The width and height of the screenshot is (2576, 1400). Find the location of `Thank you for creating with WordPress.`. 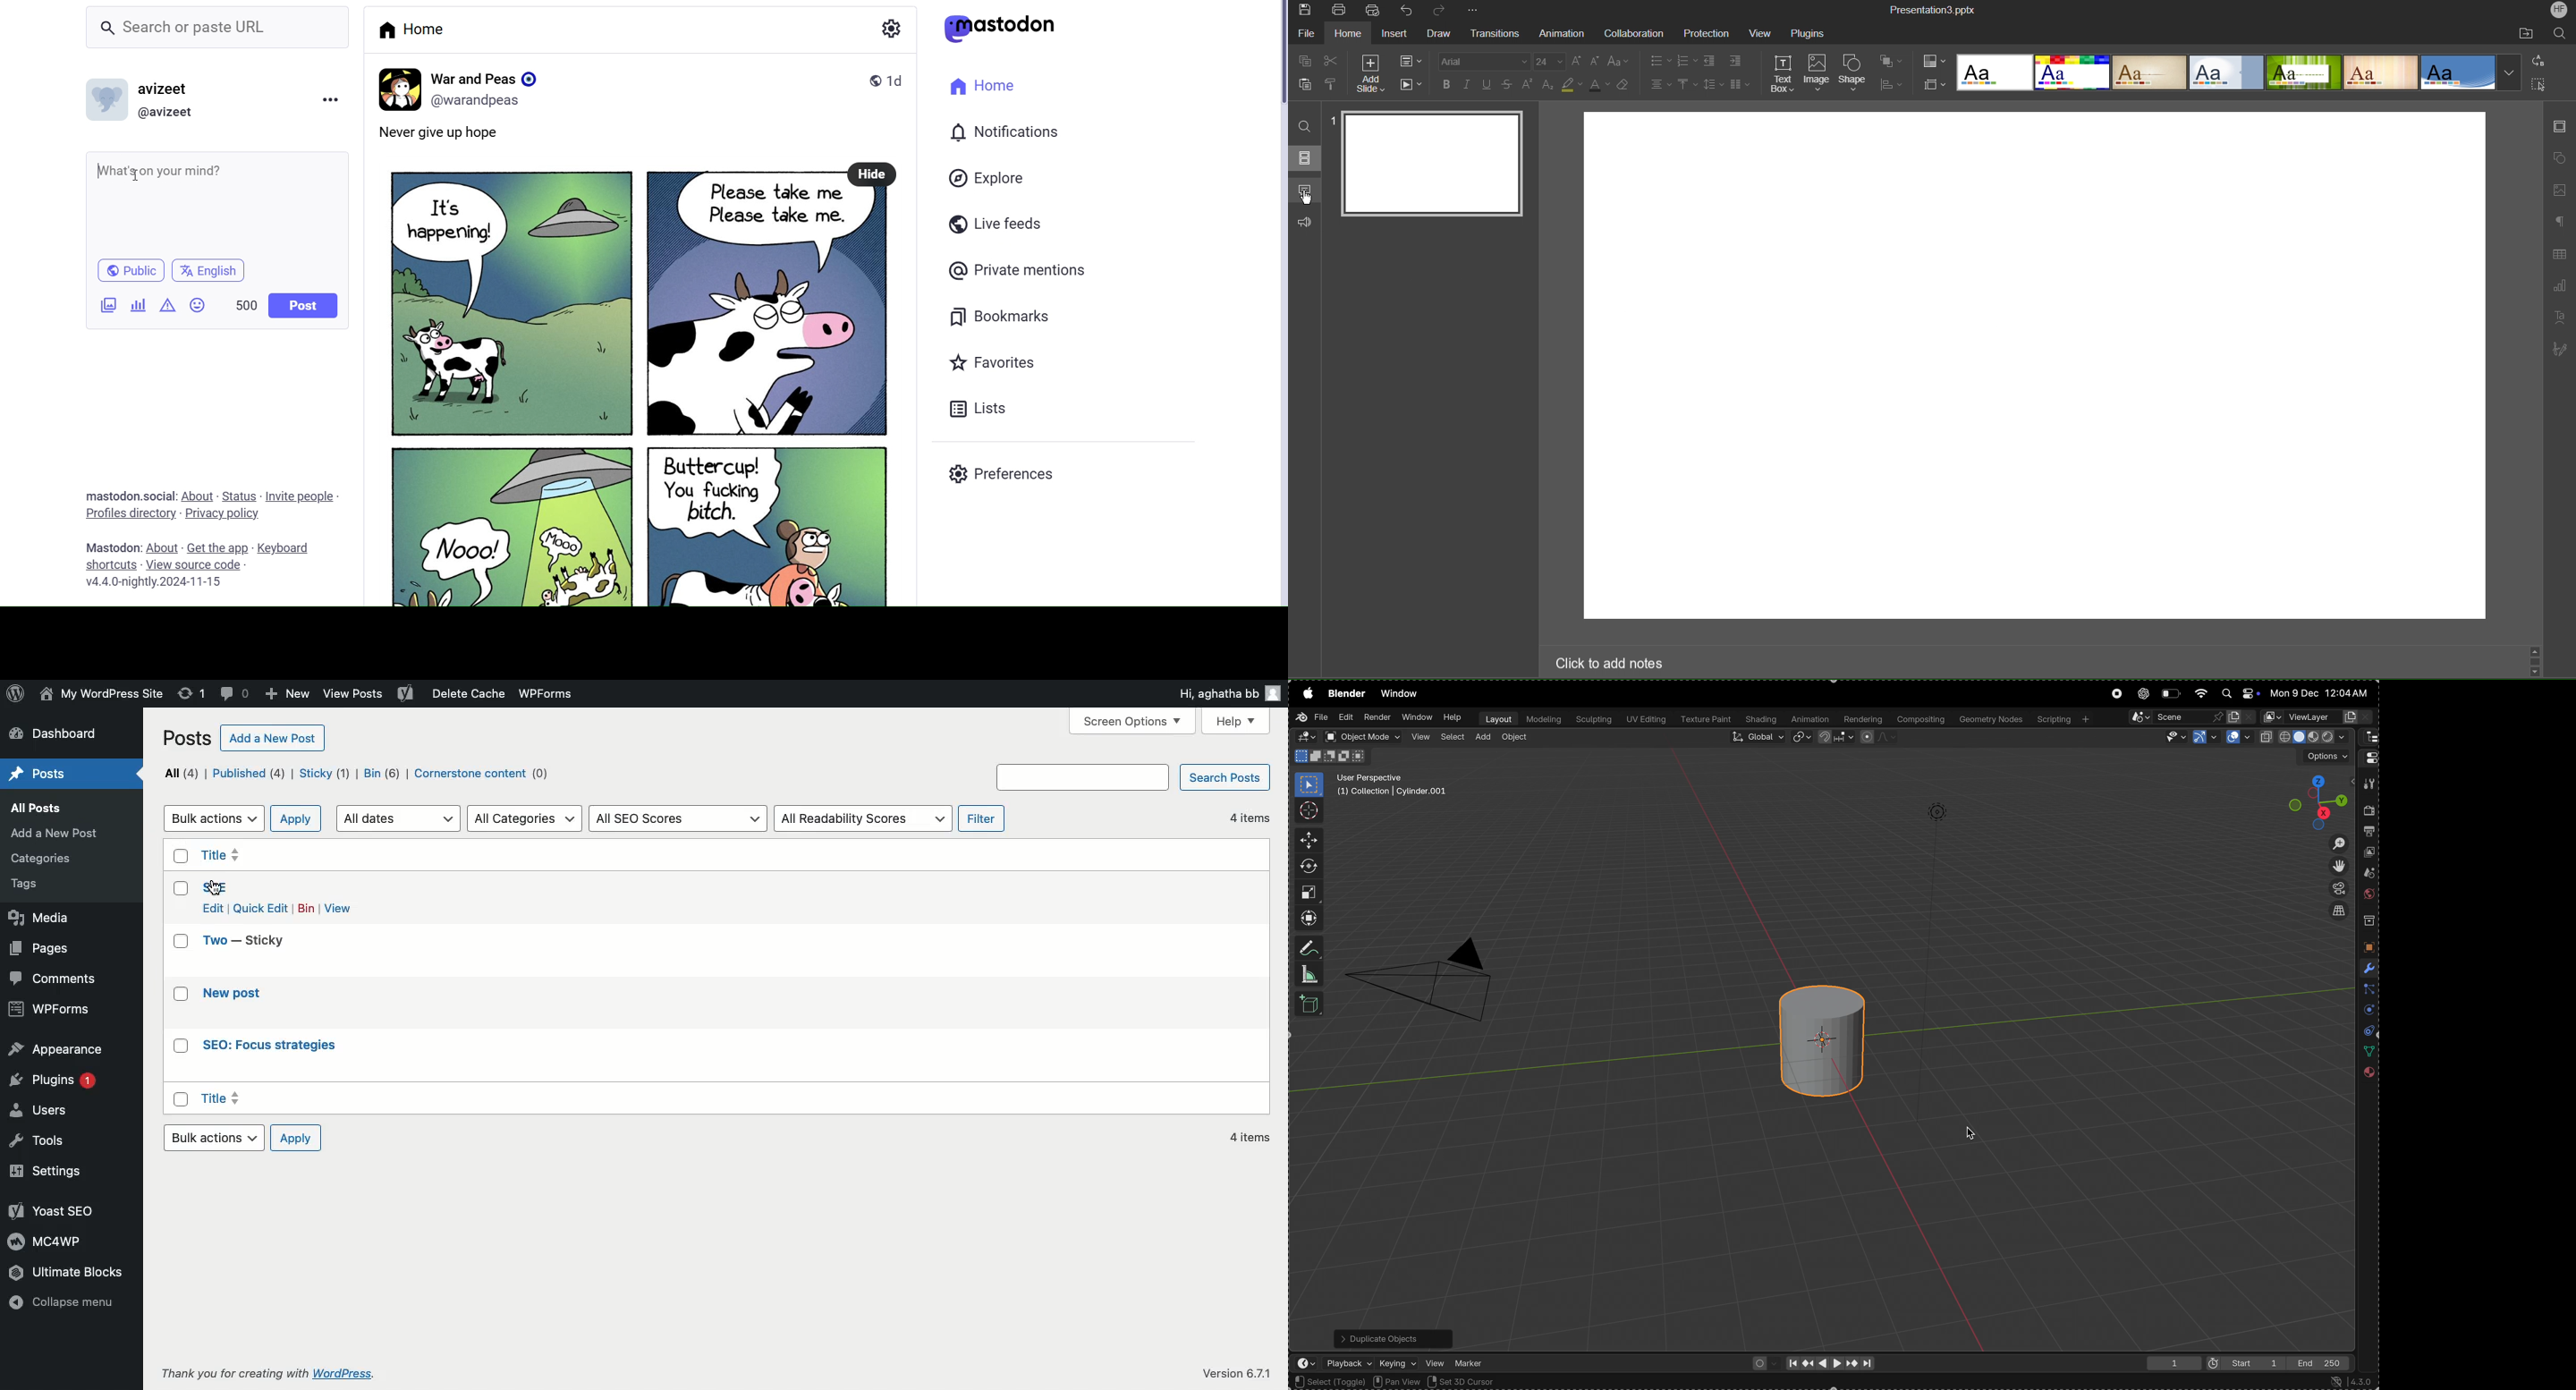

Thank you for creating with WordPress. is located at coordinates (273, 1375).